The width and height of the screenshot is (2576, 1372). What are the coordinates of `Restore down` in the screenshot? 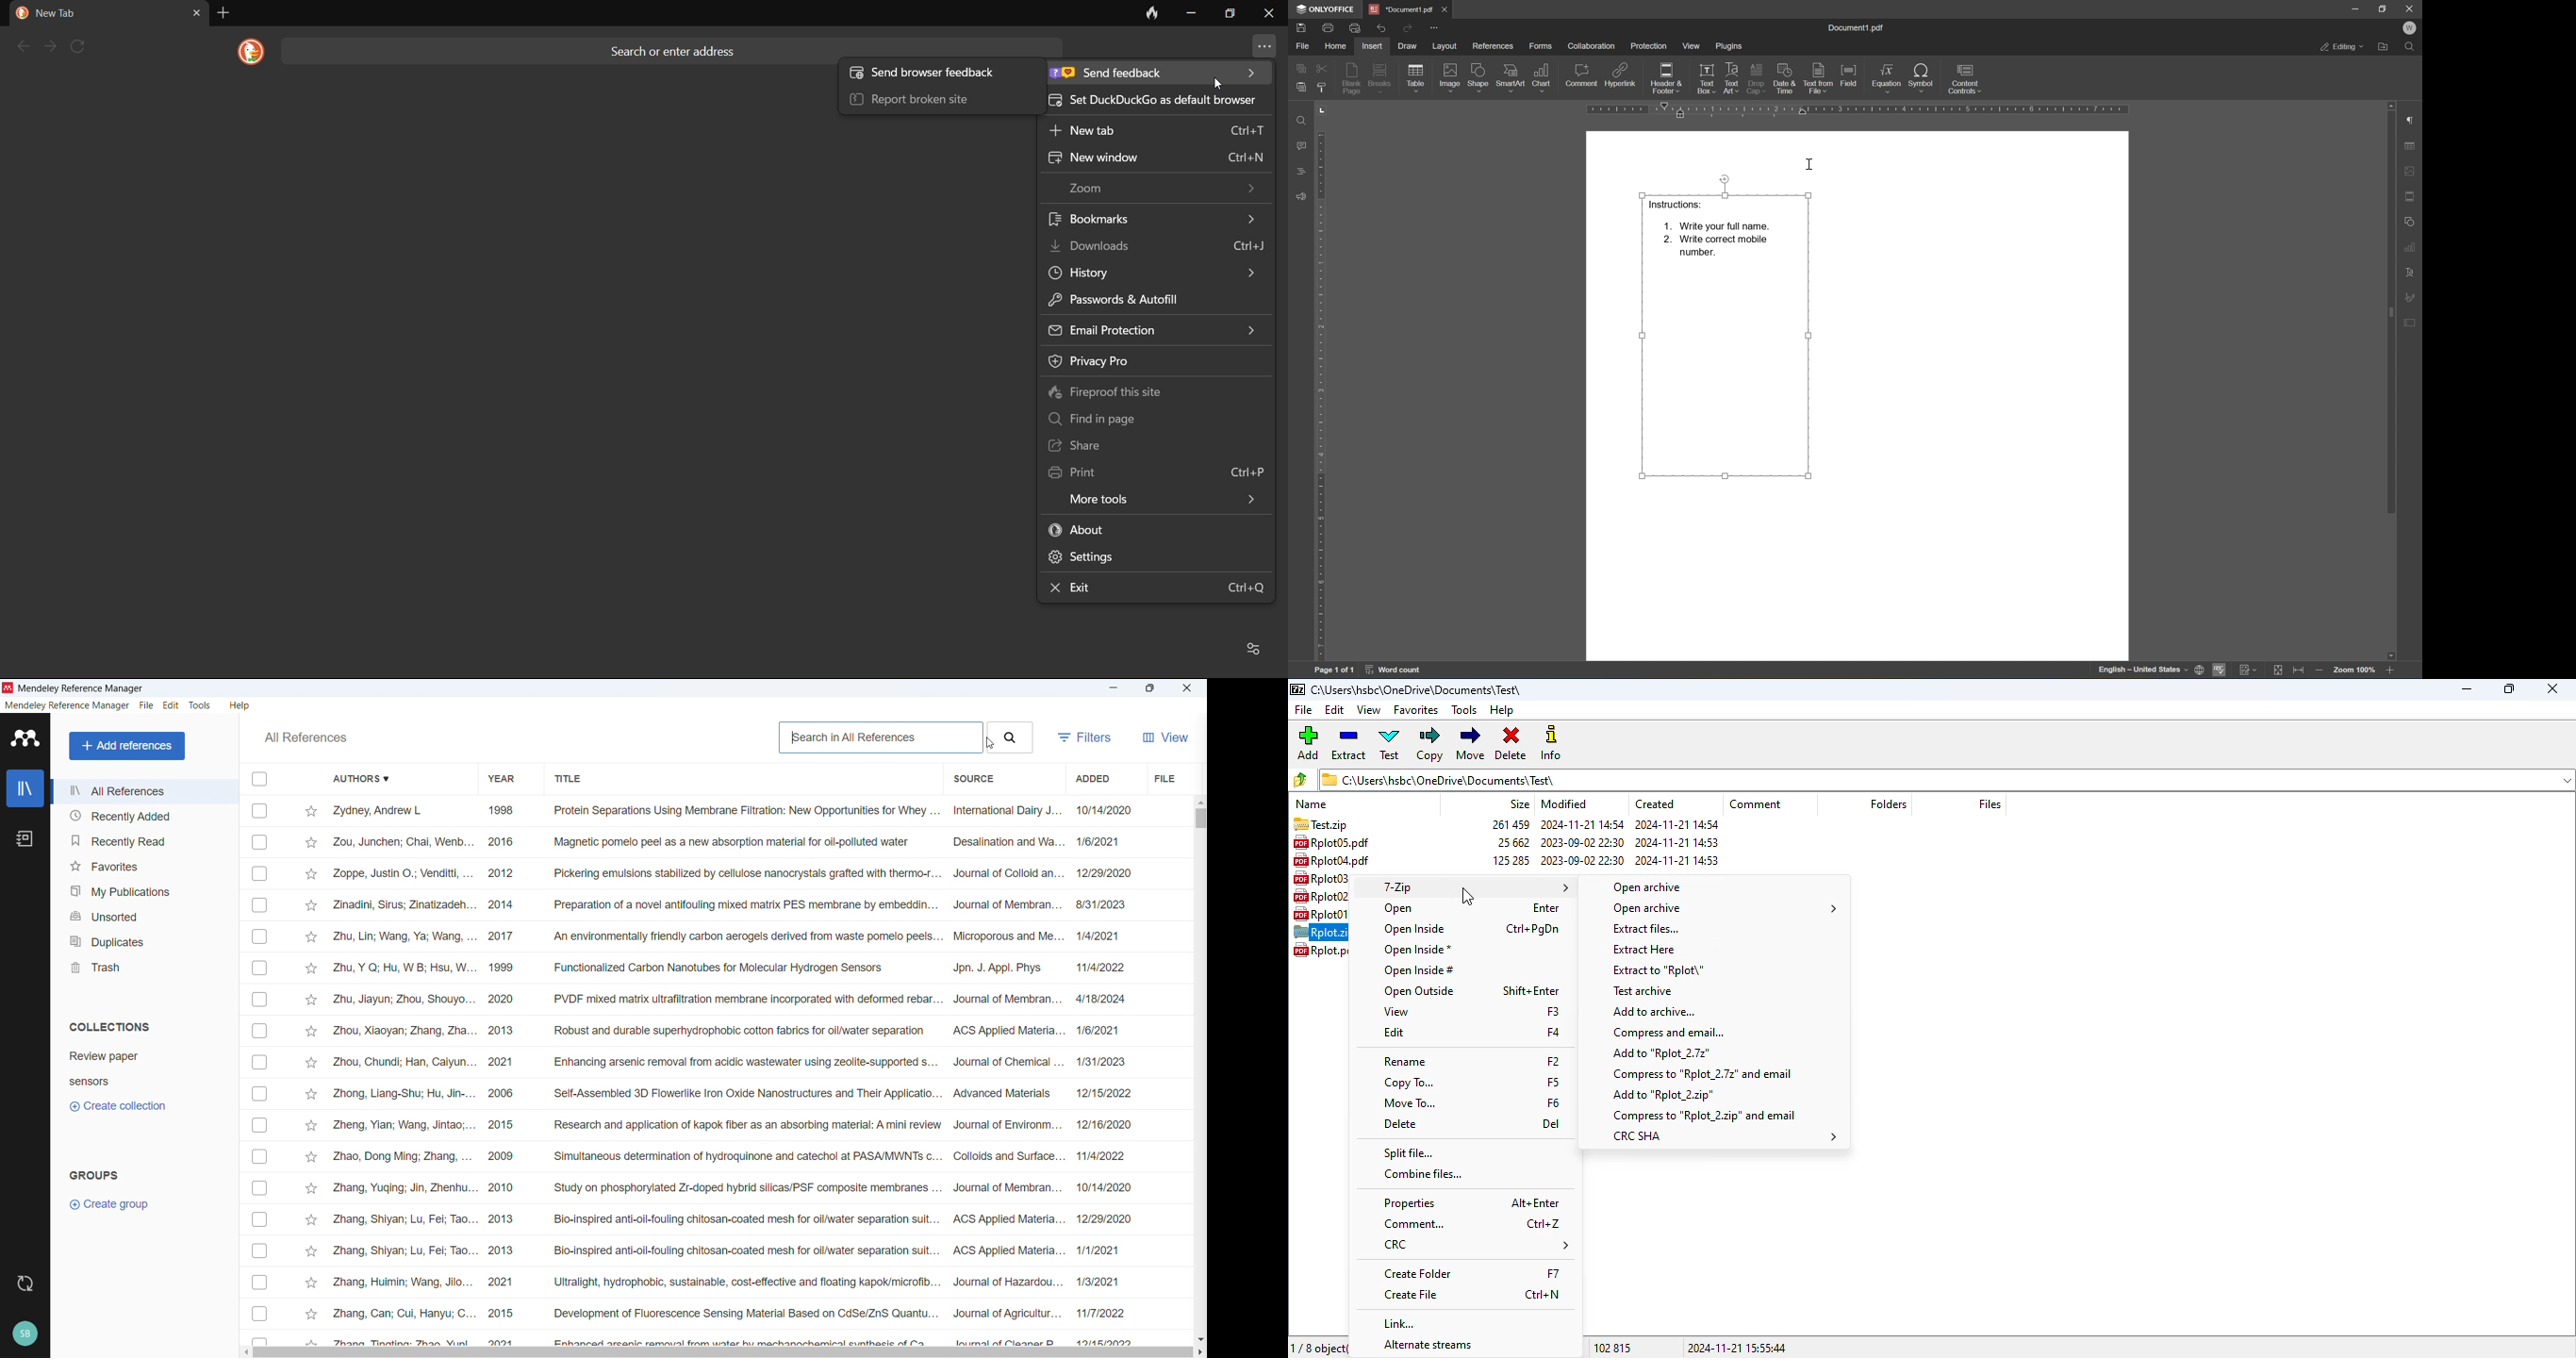 It's located at (2383, 9).